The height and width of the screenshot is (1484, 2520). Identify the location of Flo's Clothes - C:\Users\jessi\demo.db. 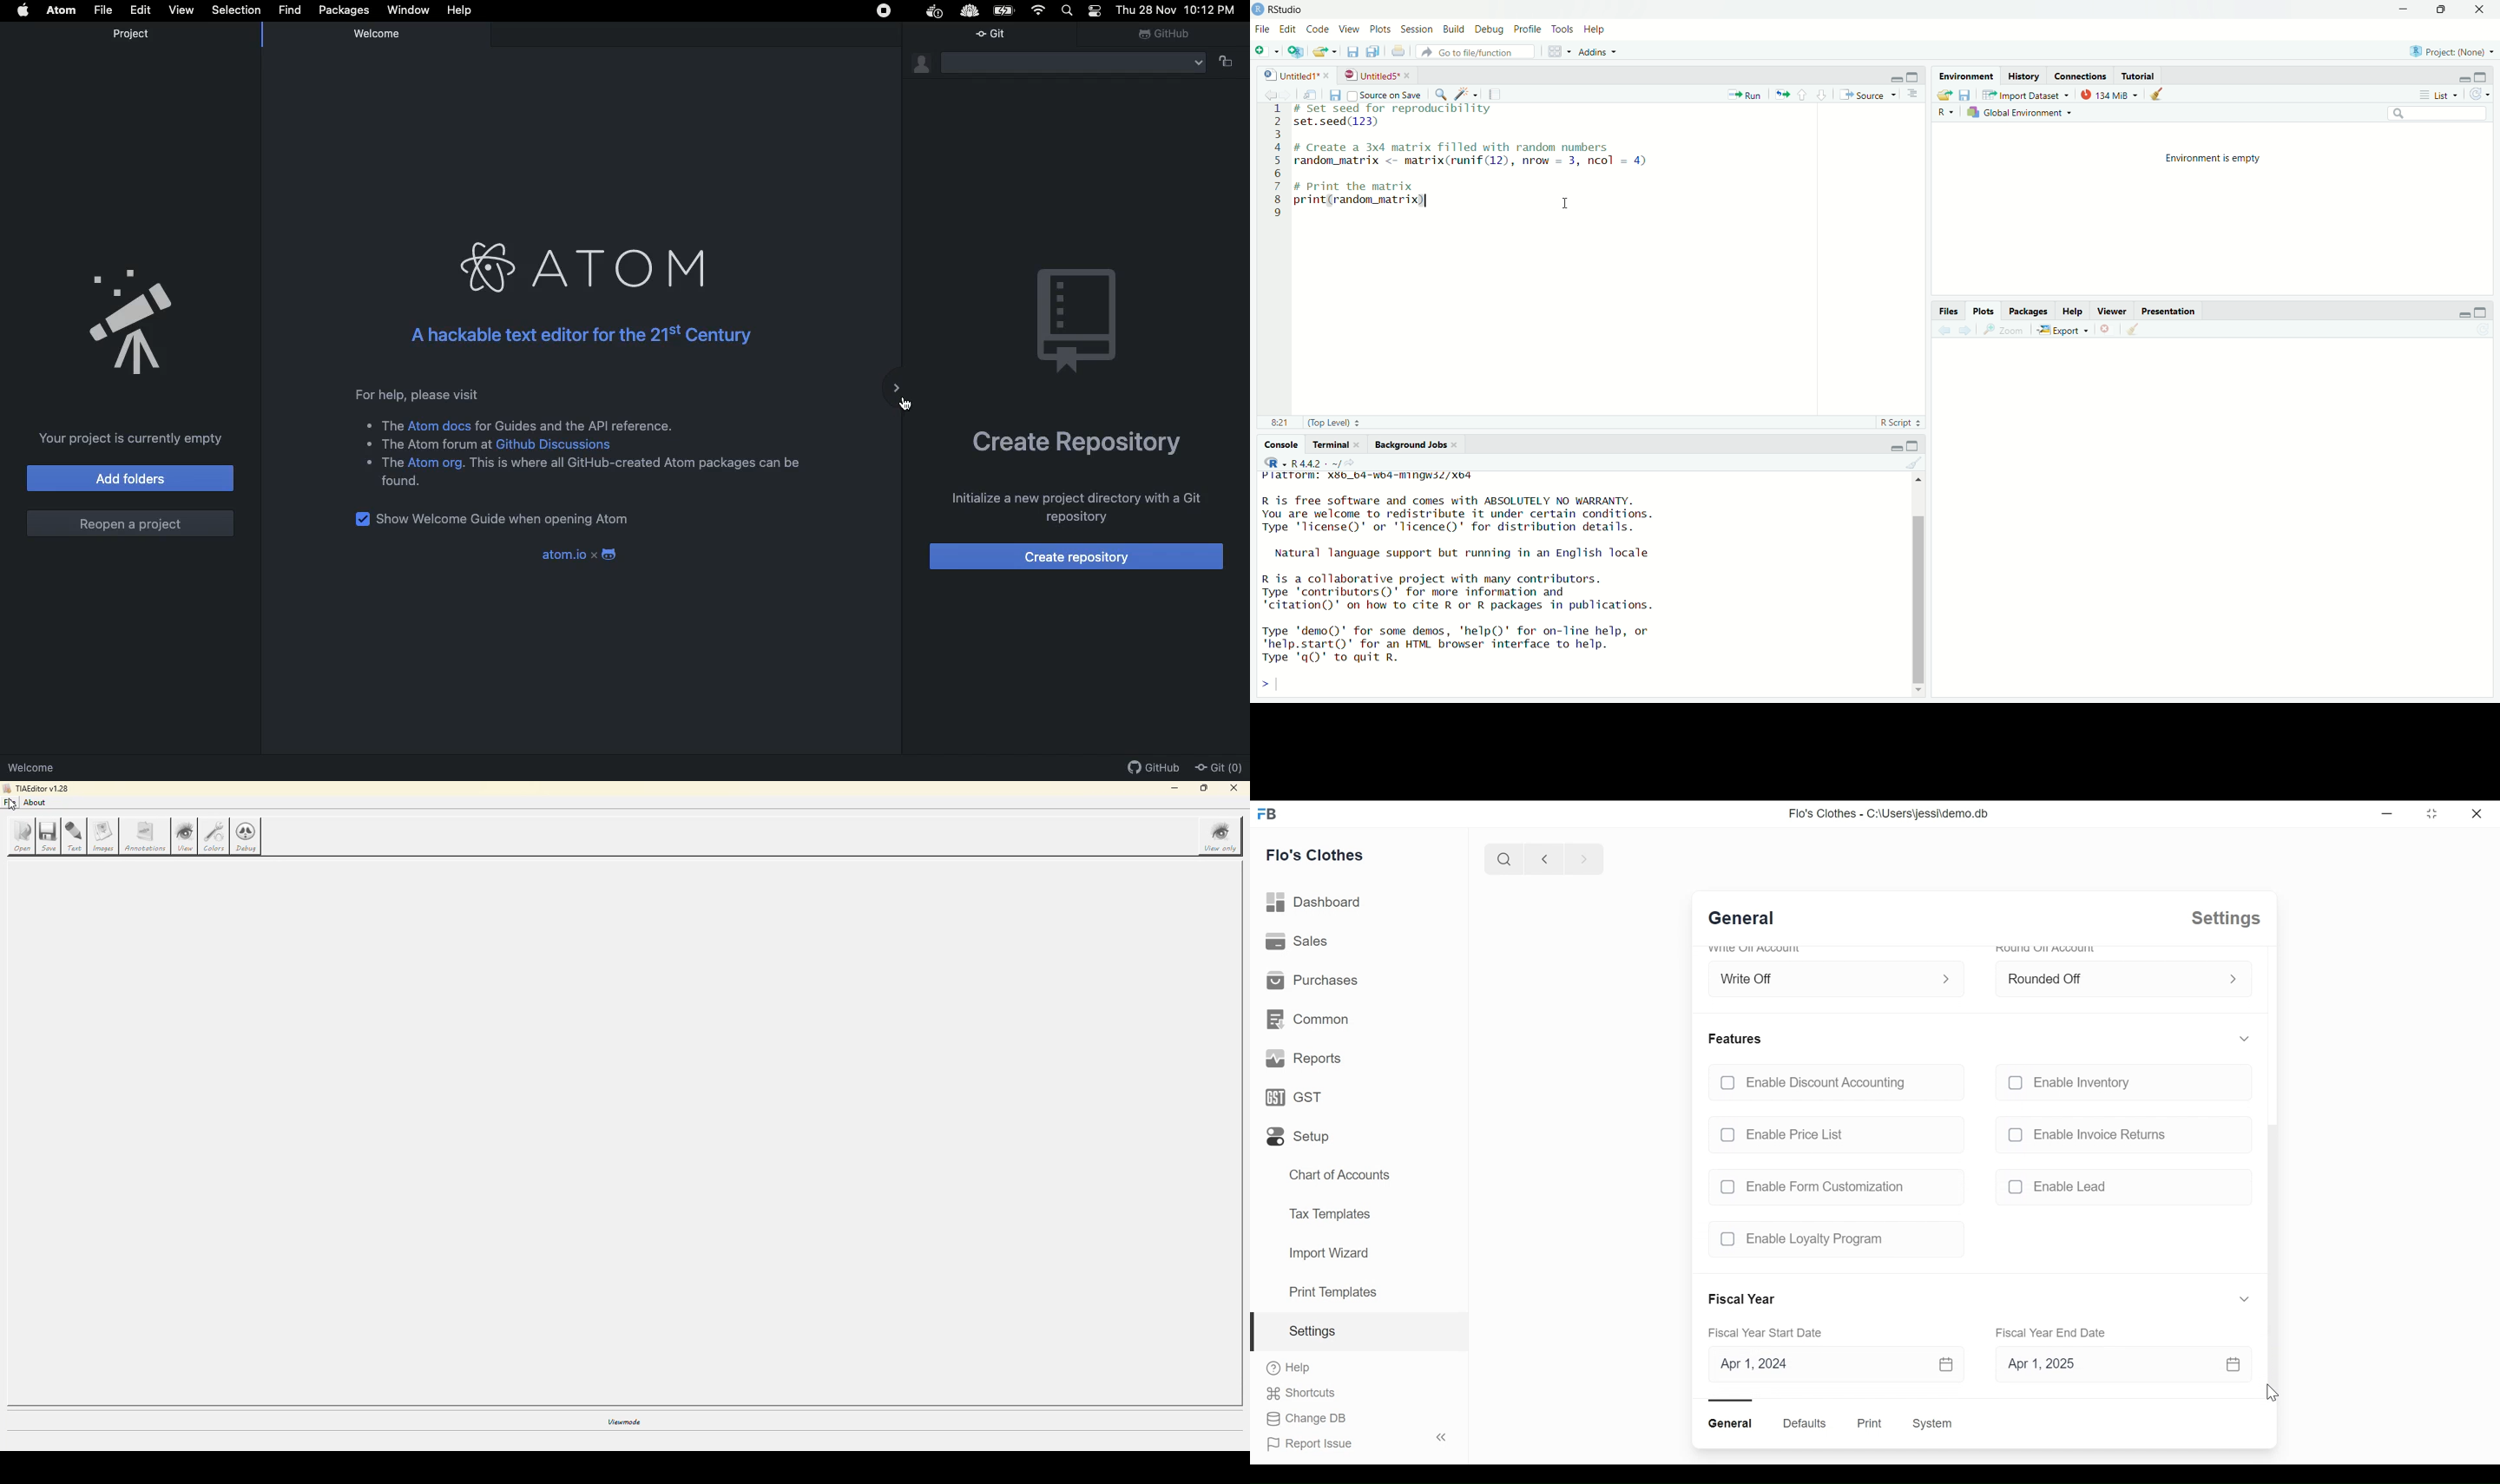
(1887, 814).